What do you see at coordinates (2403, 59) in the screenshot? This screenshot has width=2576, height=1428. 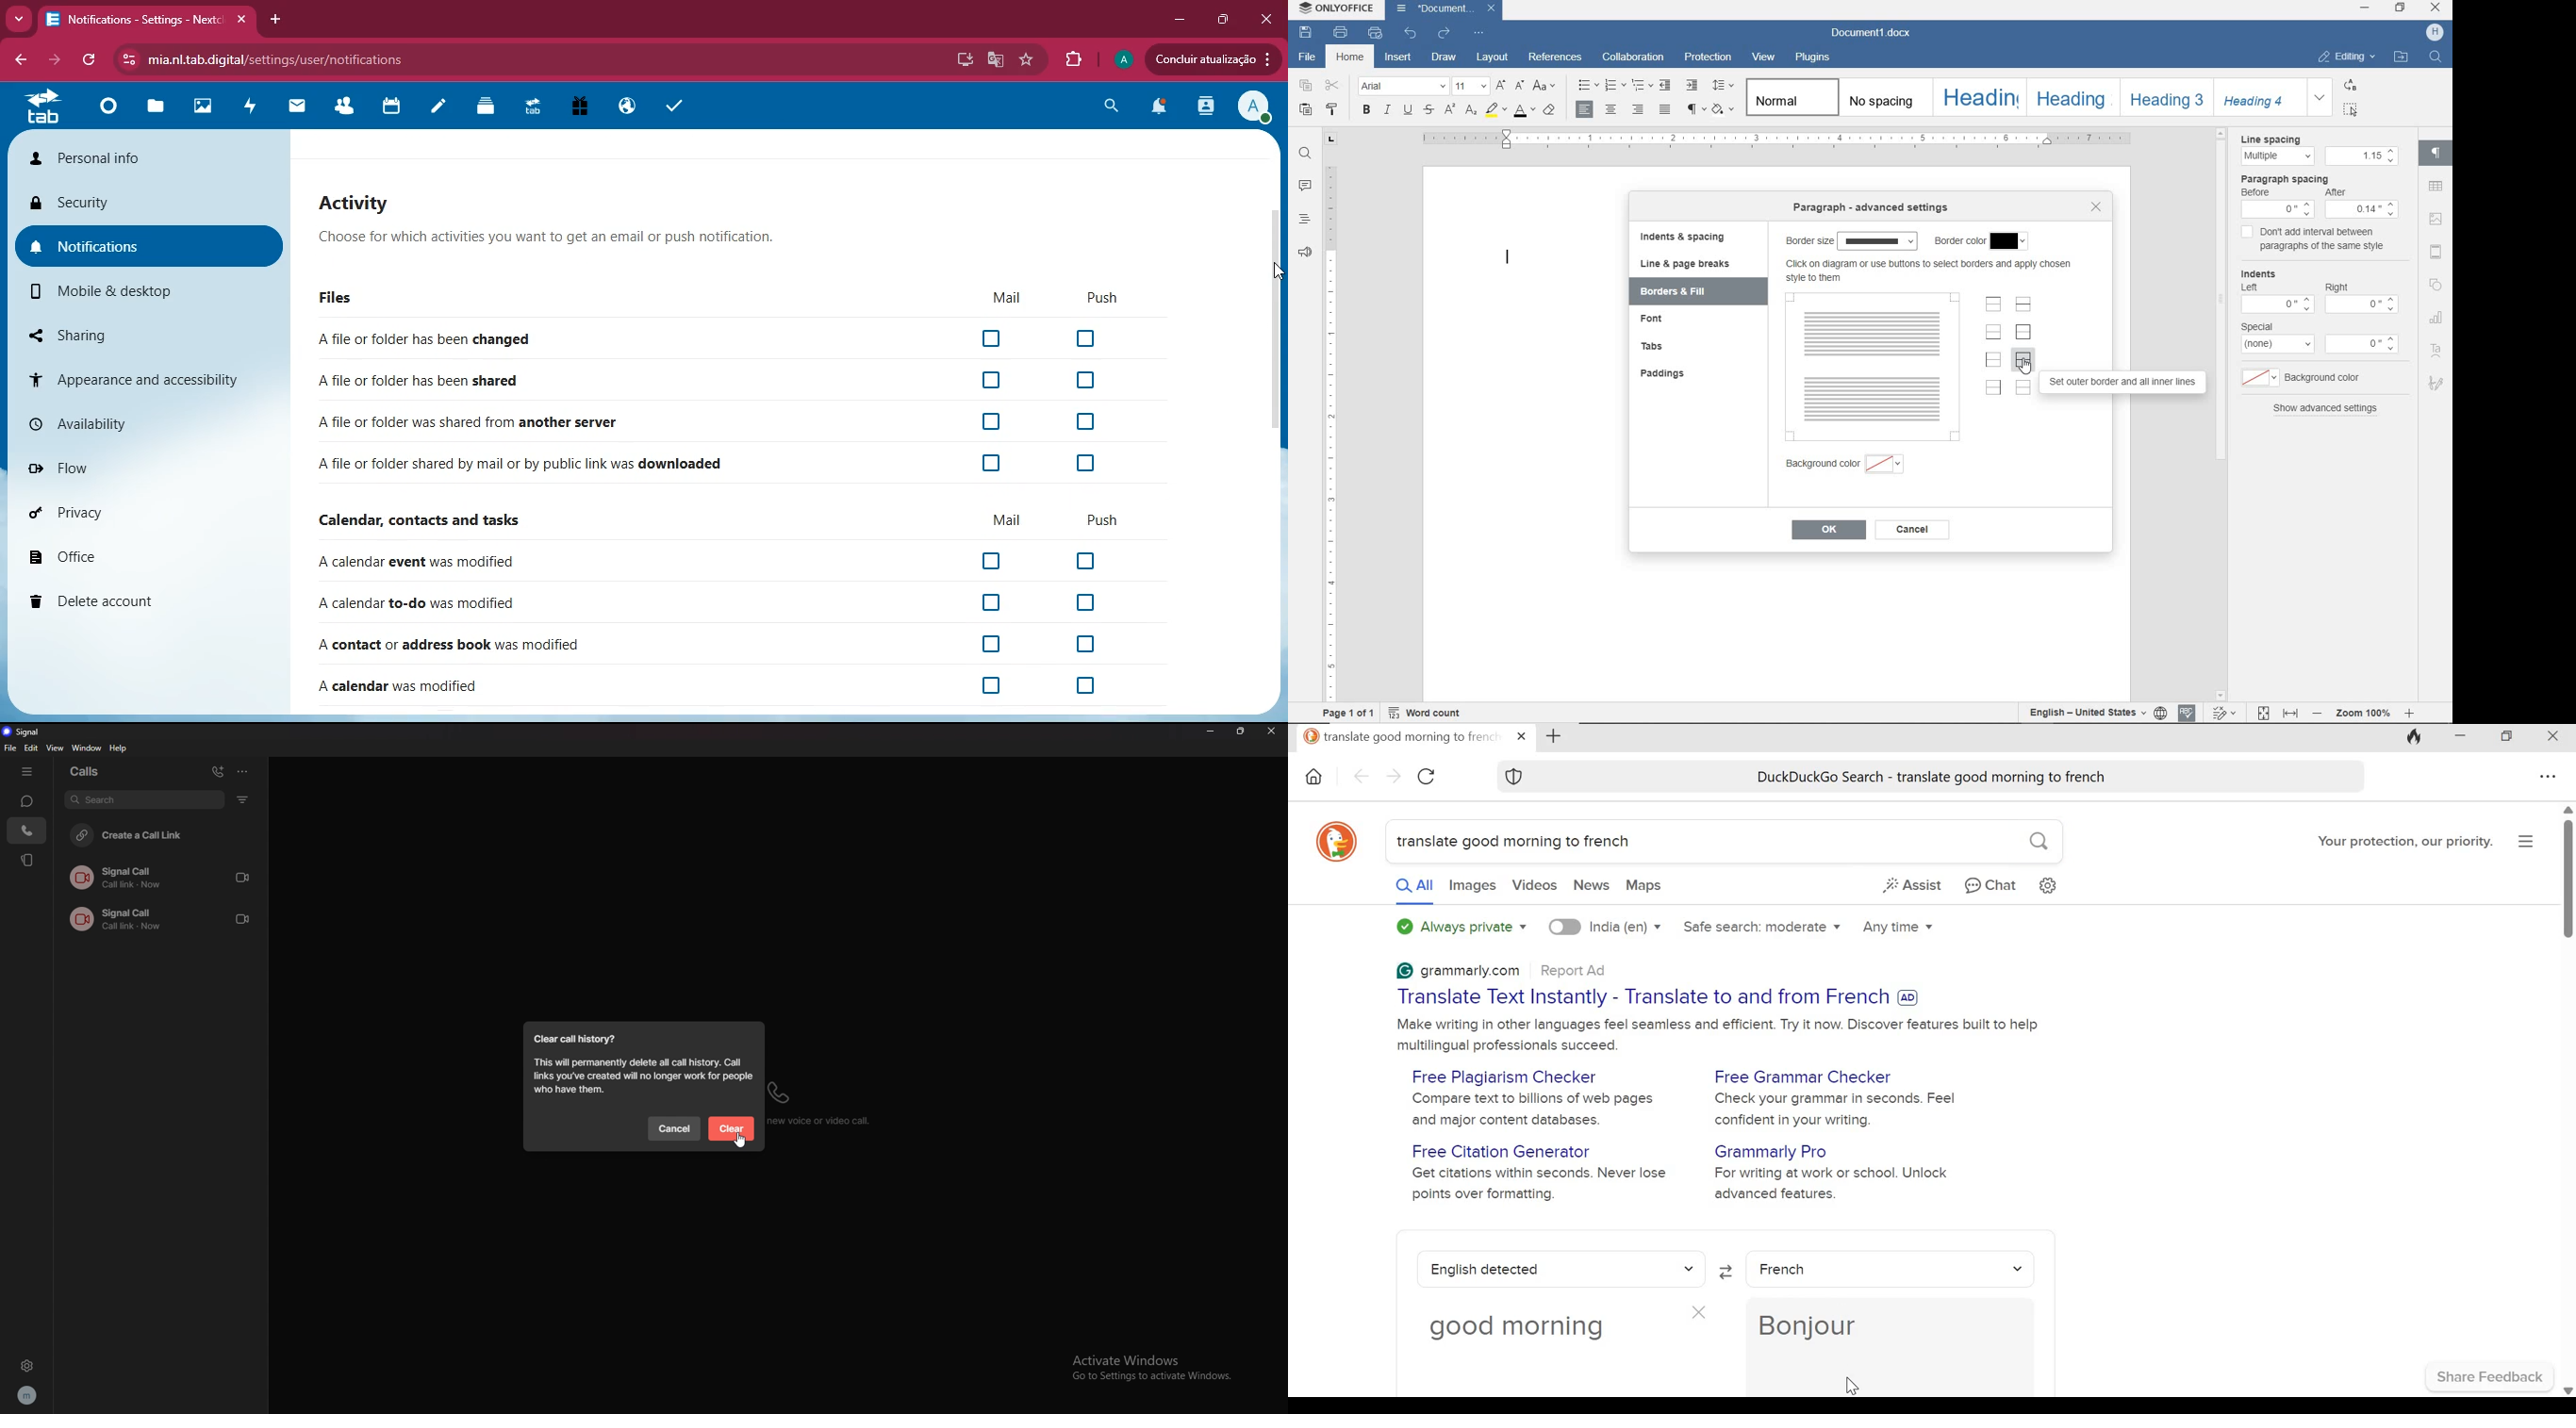 I see `OPEN FILE LOCATION` at bounding box center [2403, 59].